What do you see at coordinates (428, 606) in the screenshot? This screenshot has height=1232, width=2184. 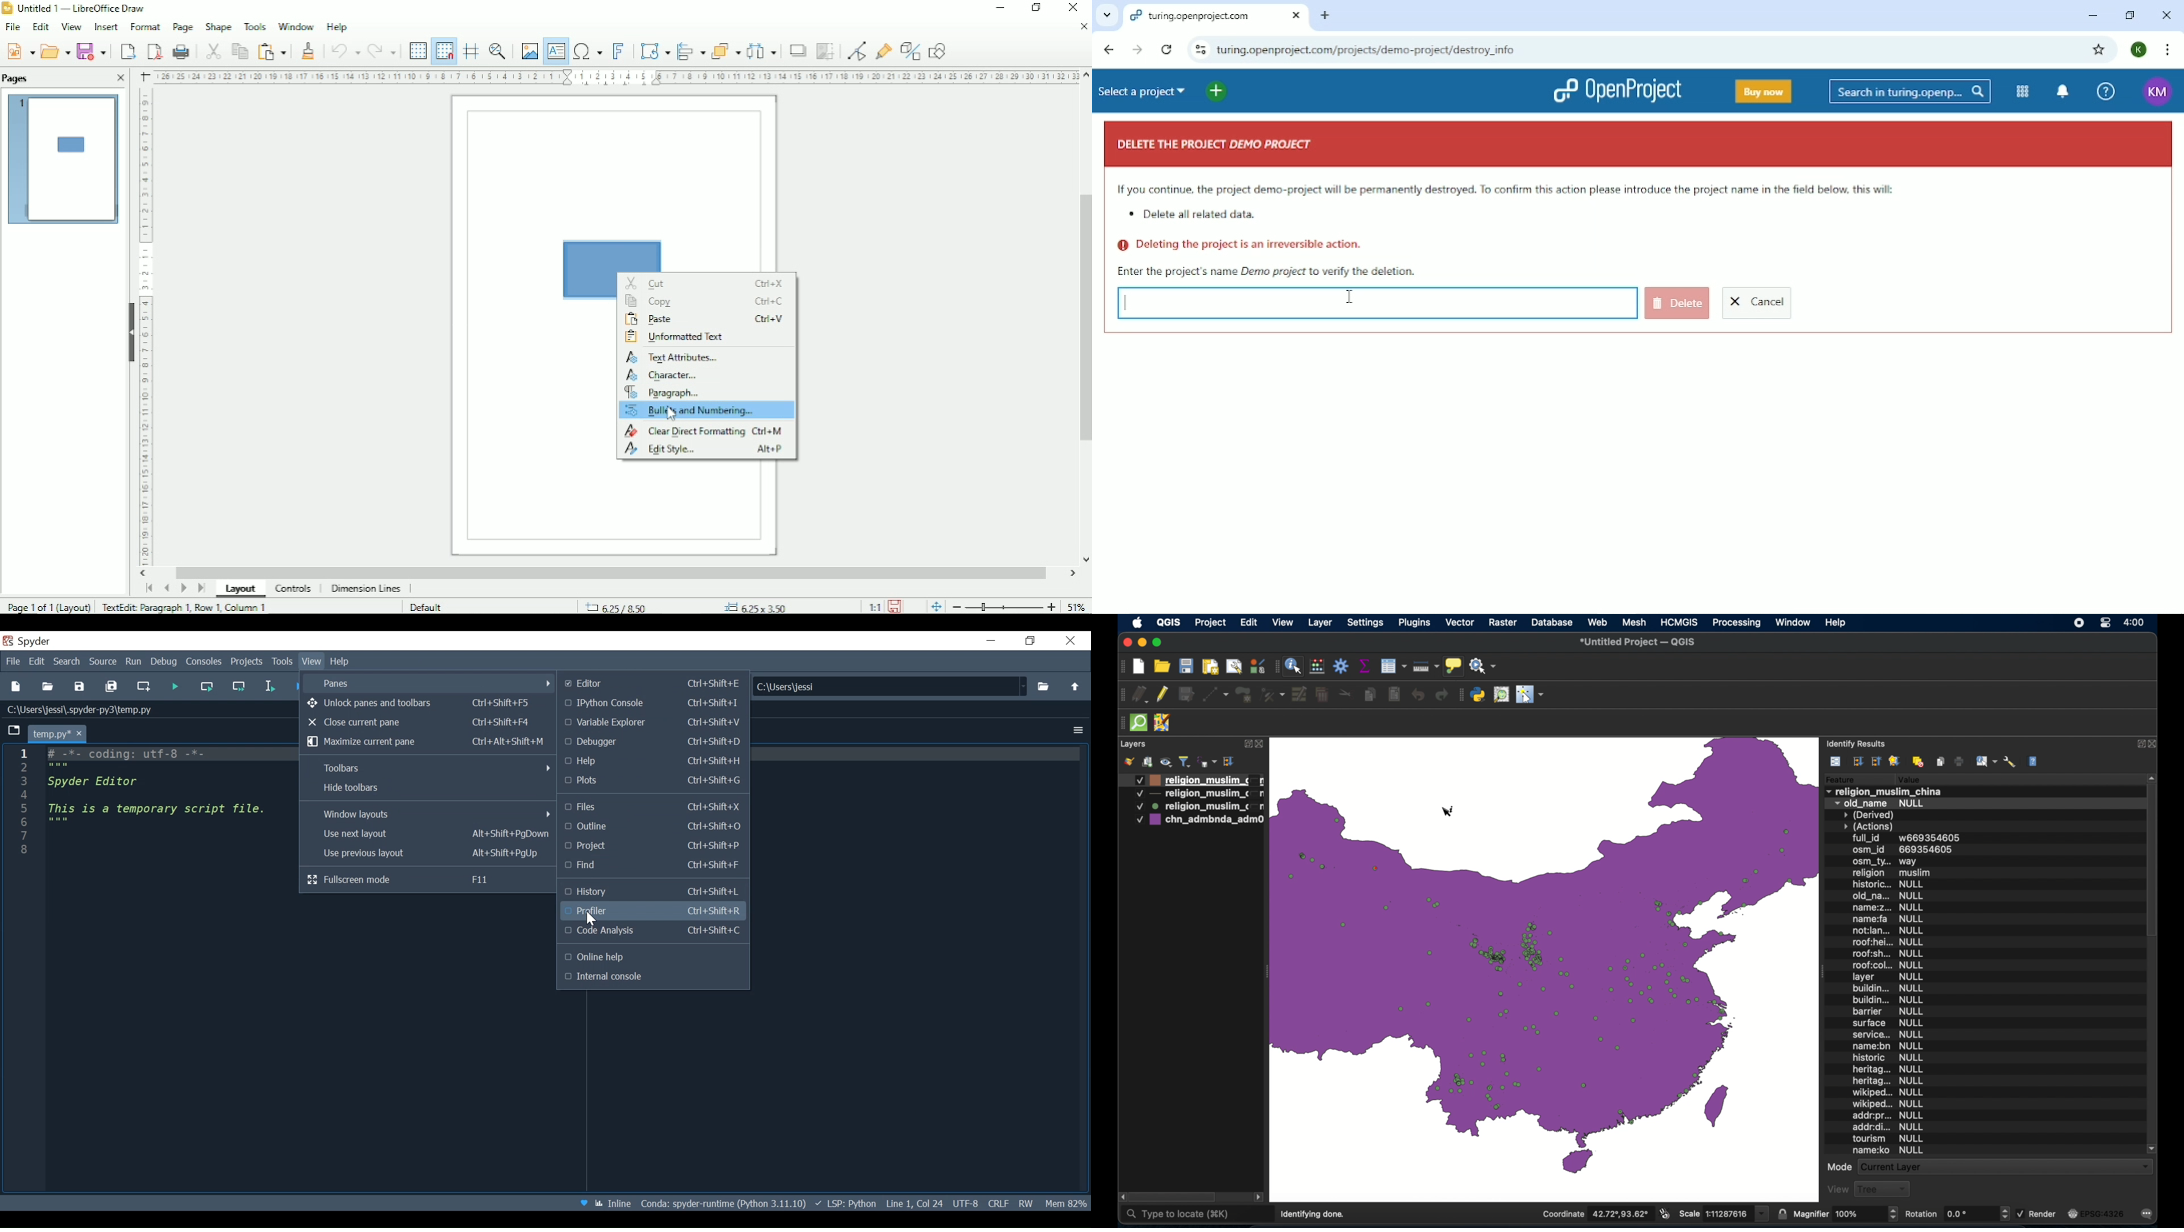 I see `Default` at bounding box center [428, 606].